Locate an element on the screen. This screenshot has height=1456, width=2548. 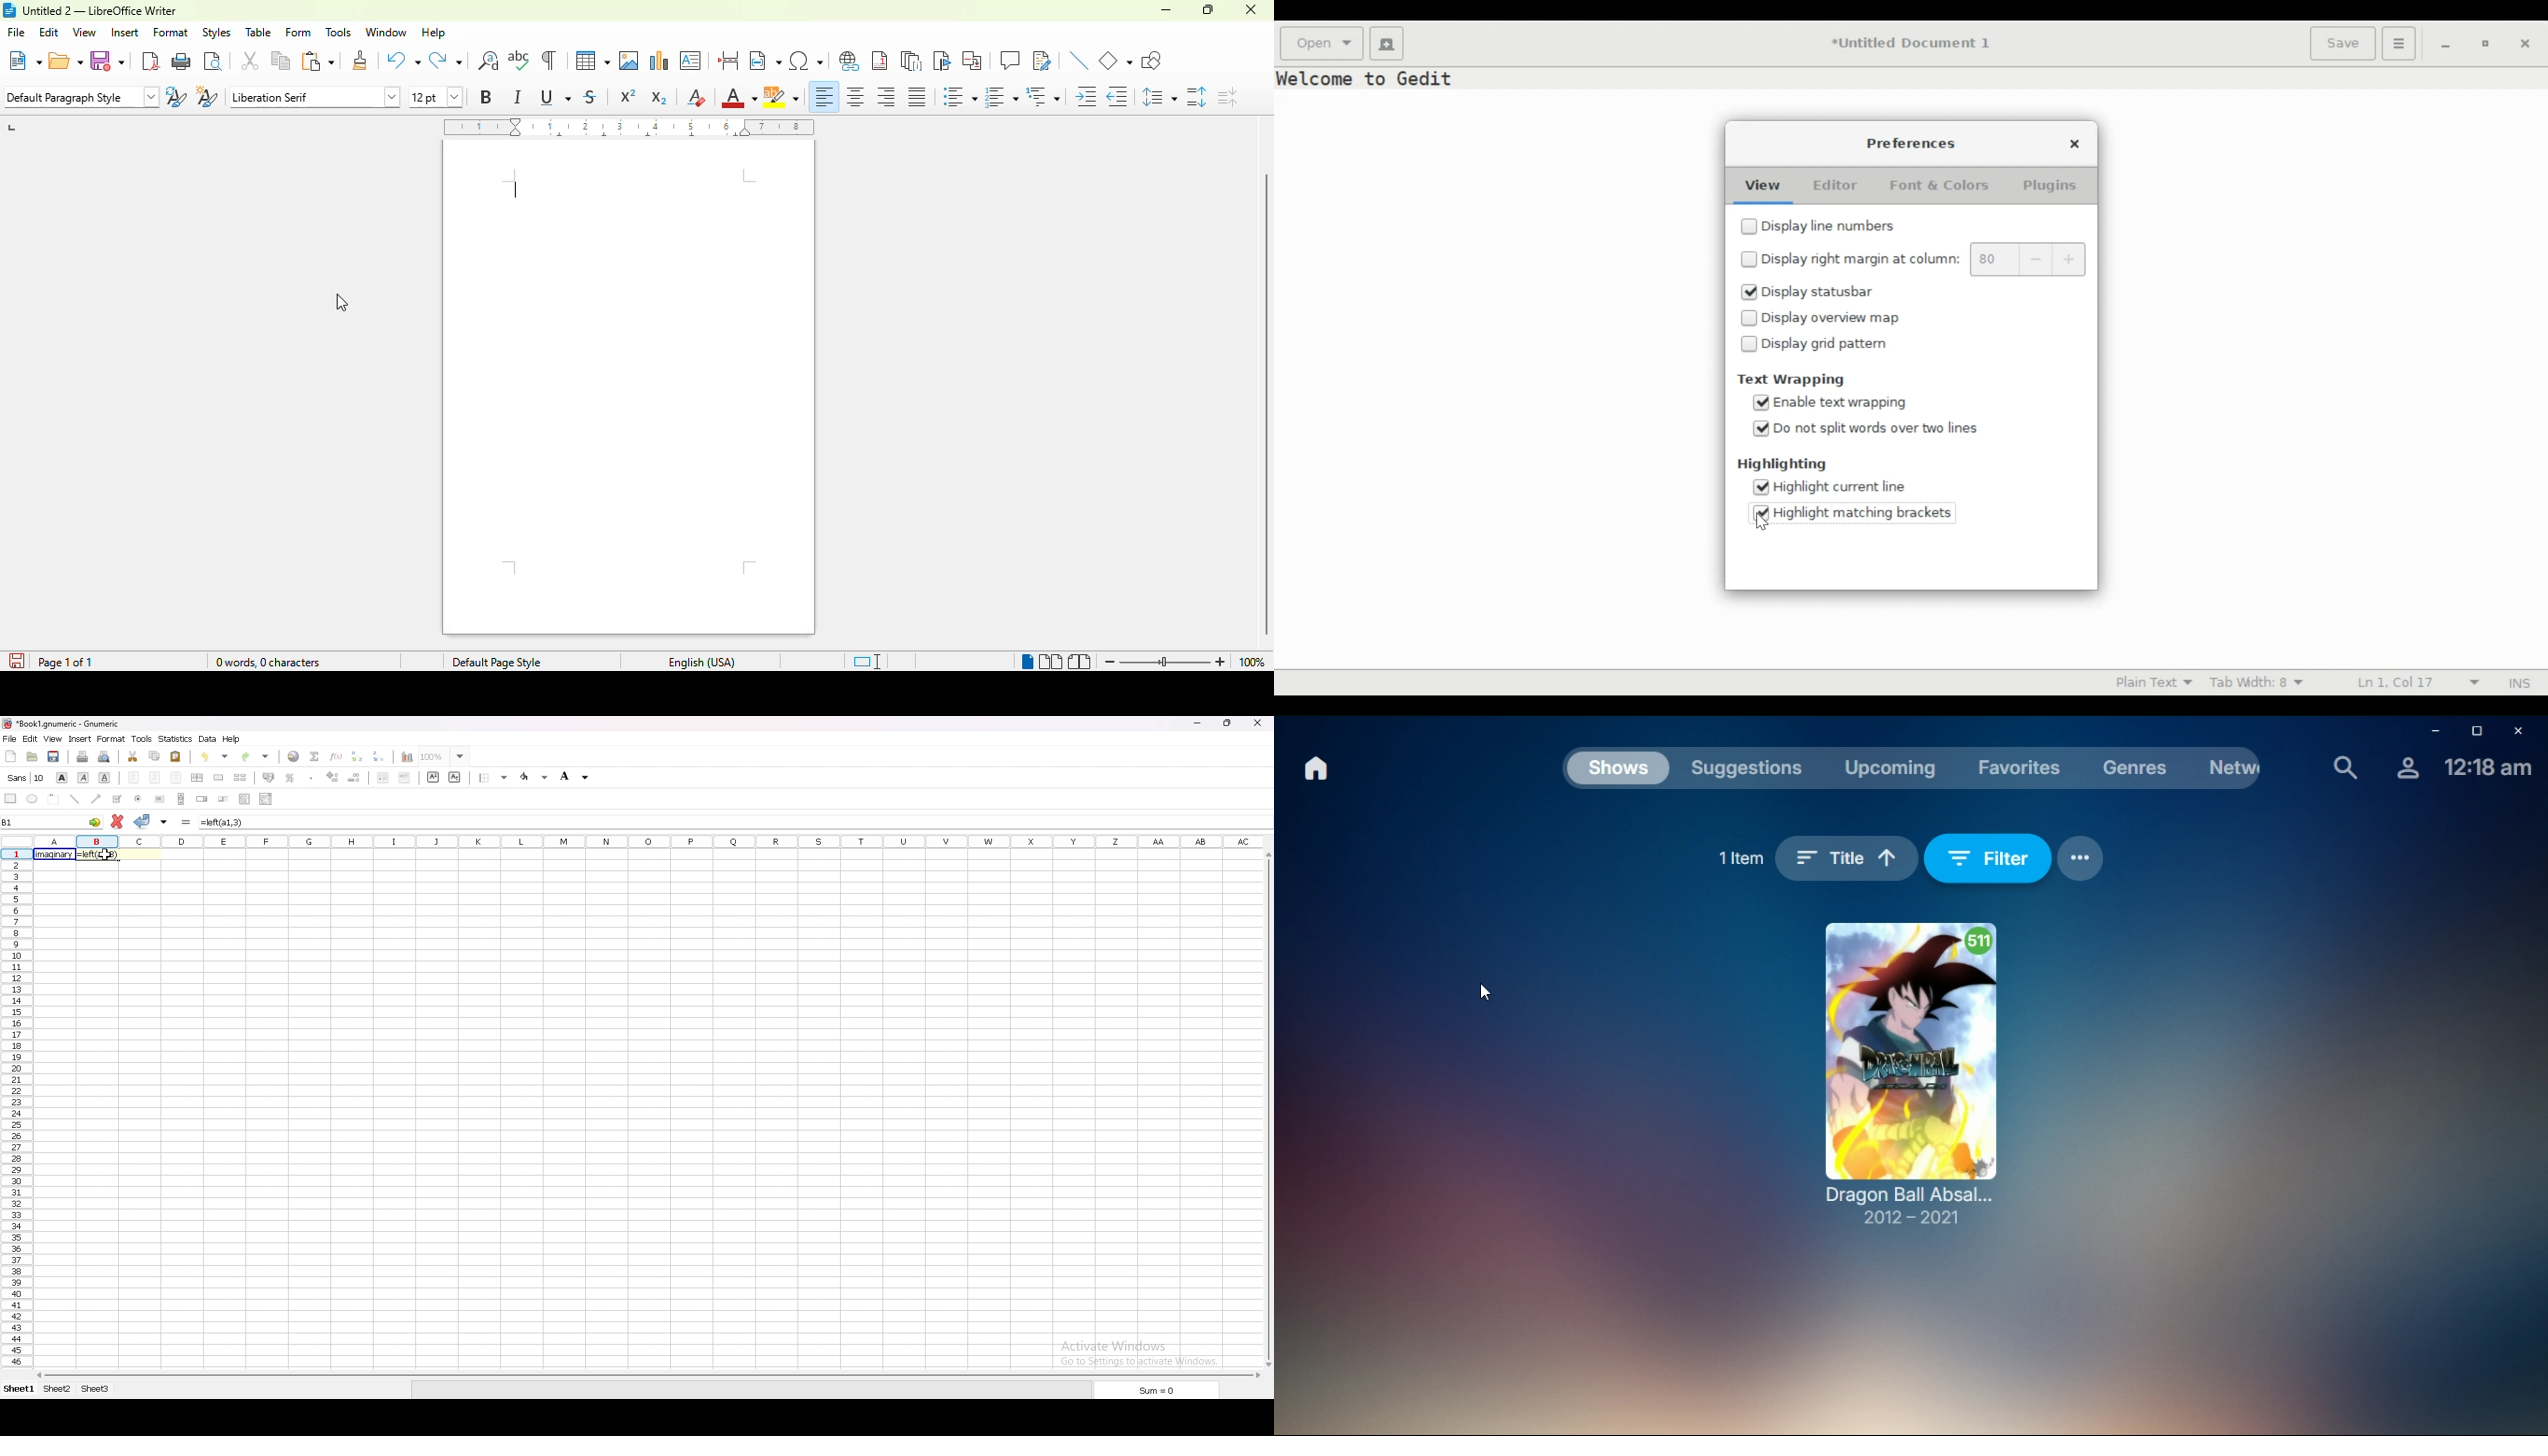
toggle formatting marks is located at coordinates (548, 62).